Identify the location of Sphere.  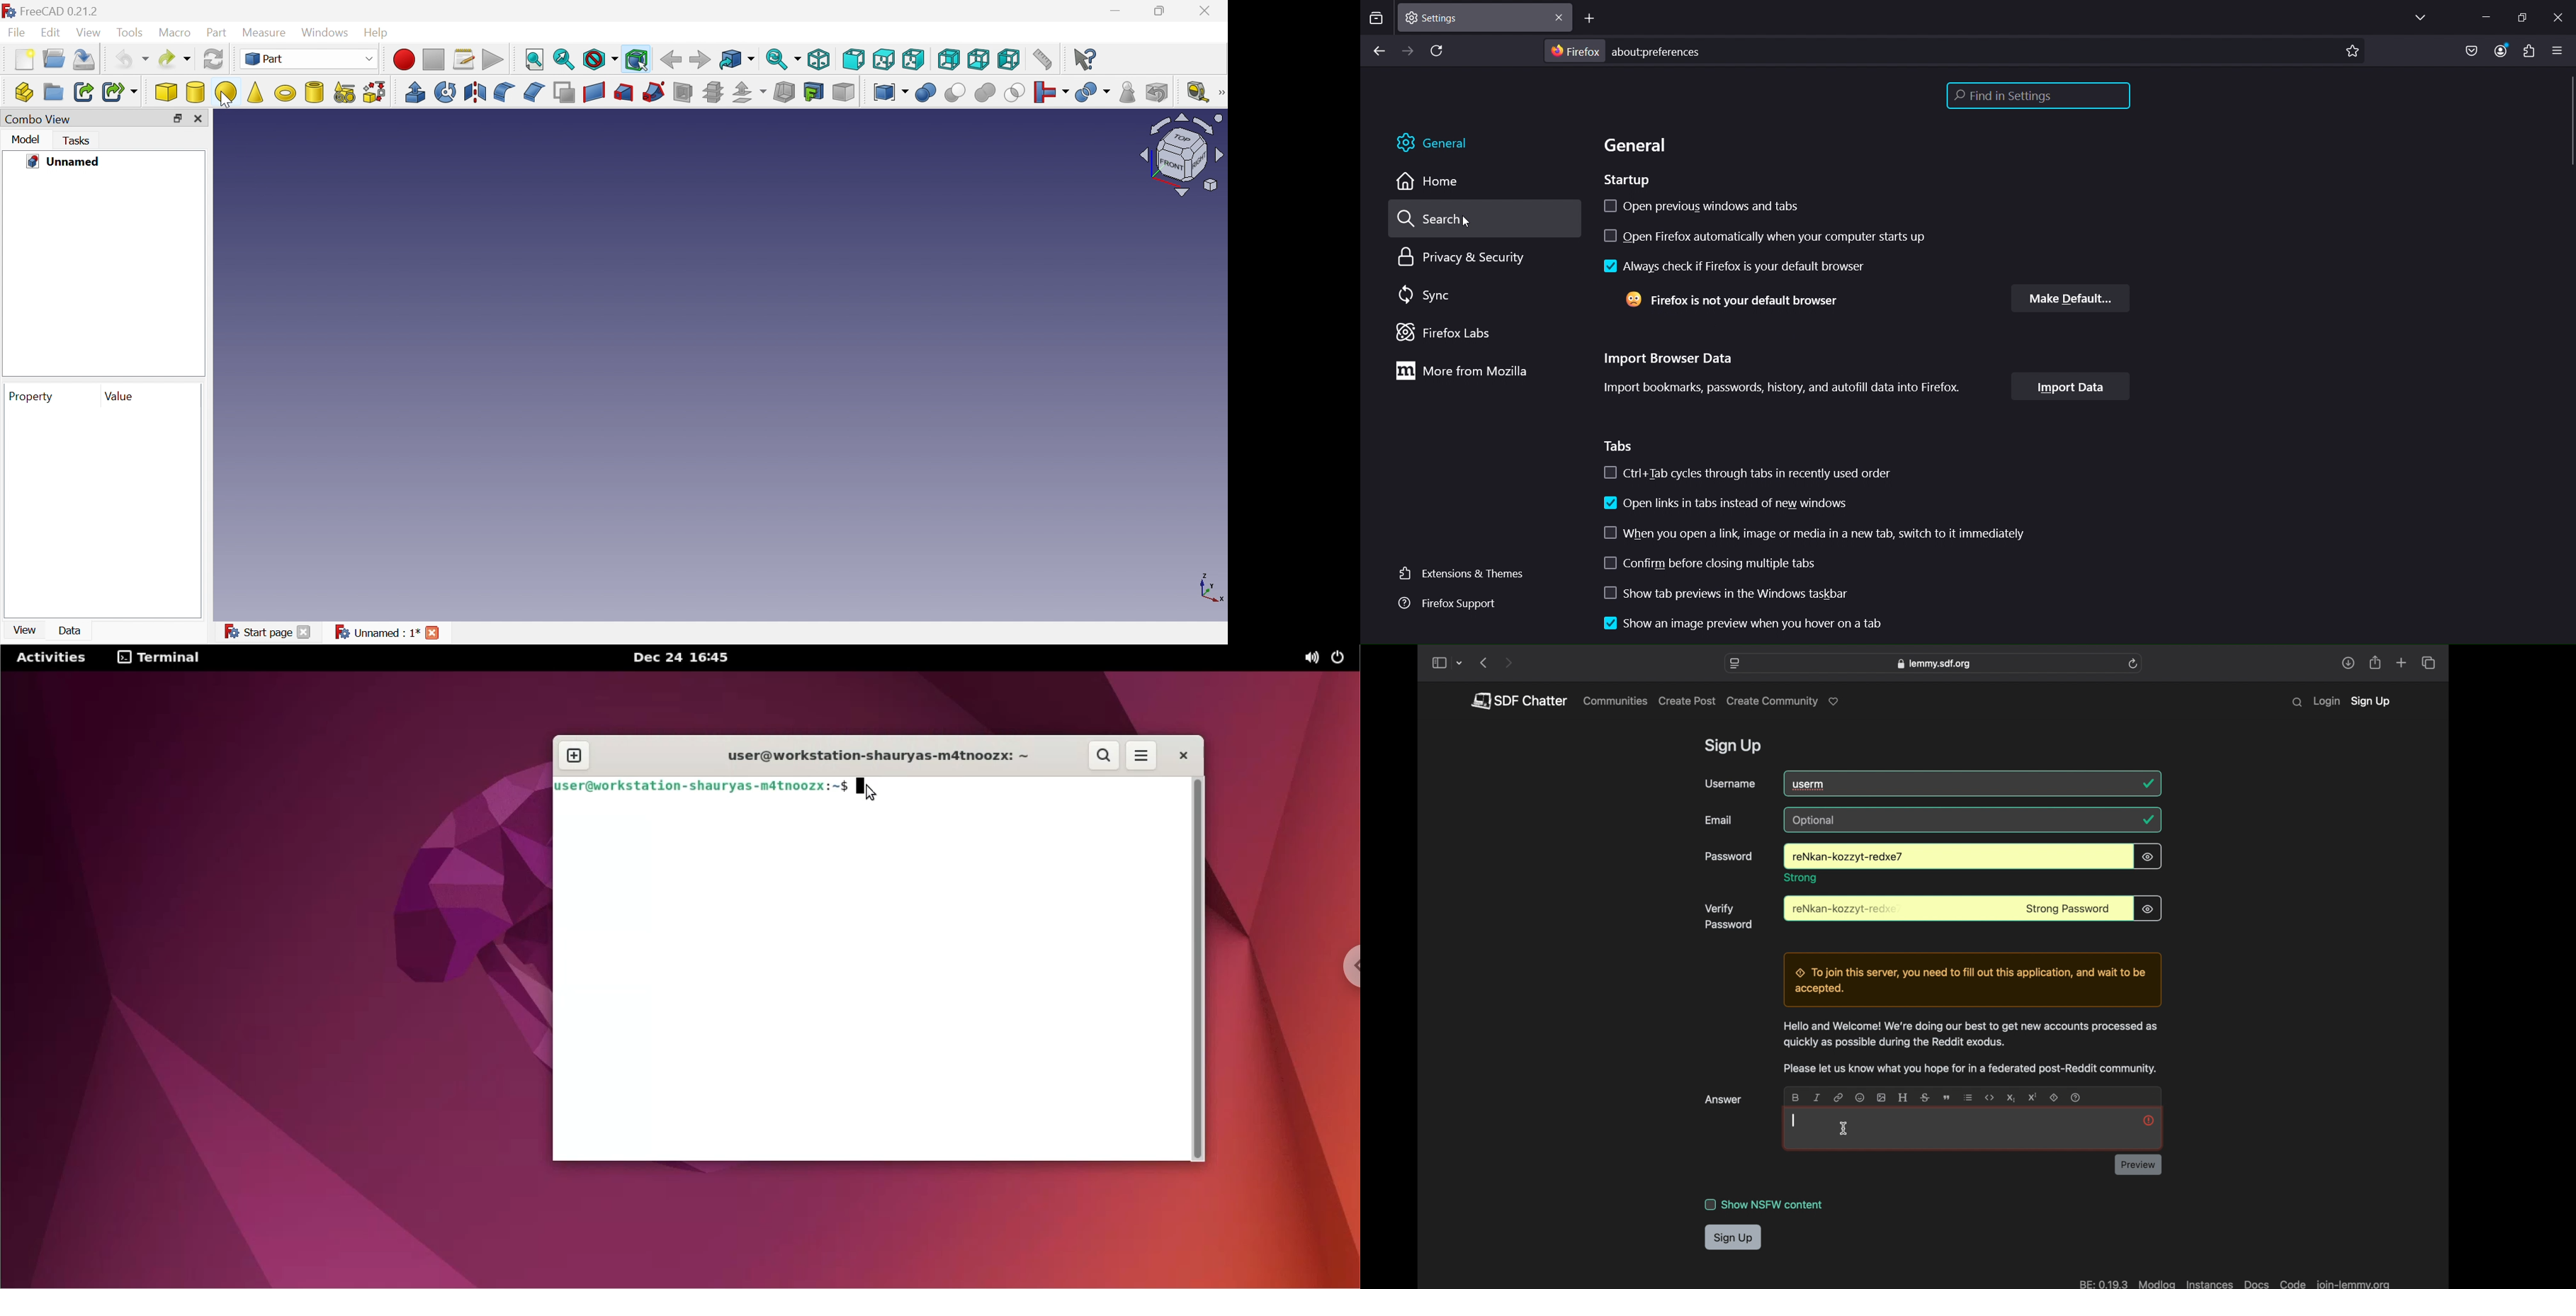
(226, 93).